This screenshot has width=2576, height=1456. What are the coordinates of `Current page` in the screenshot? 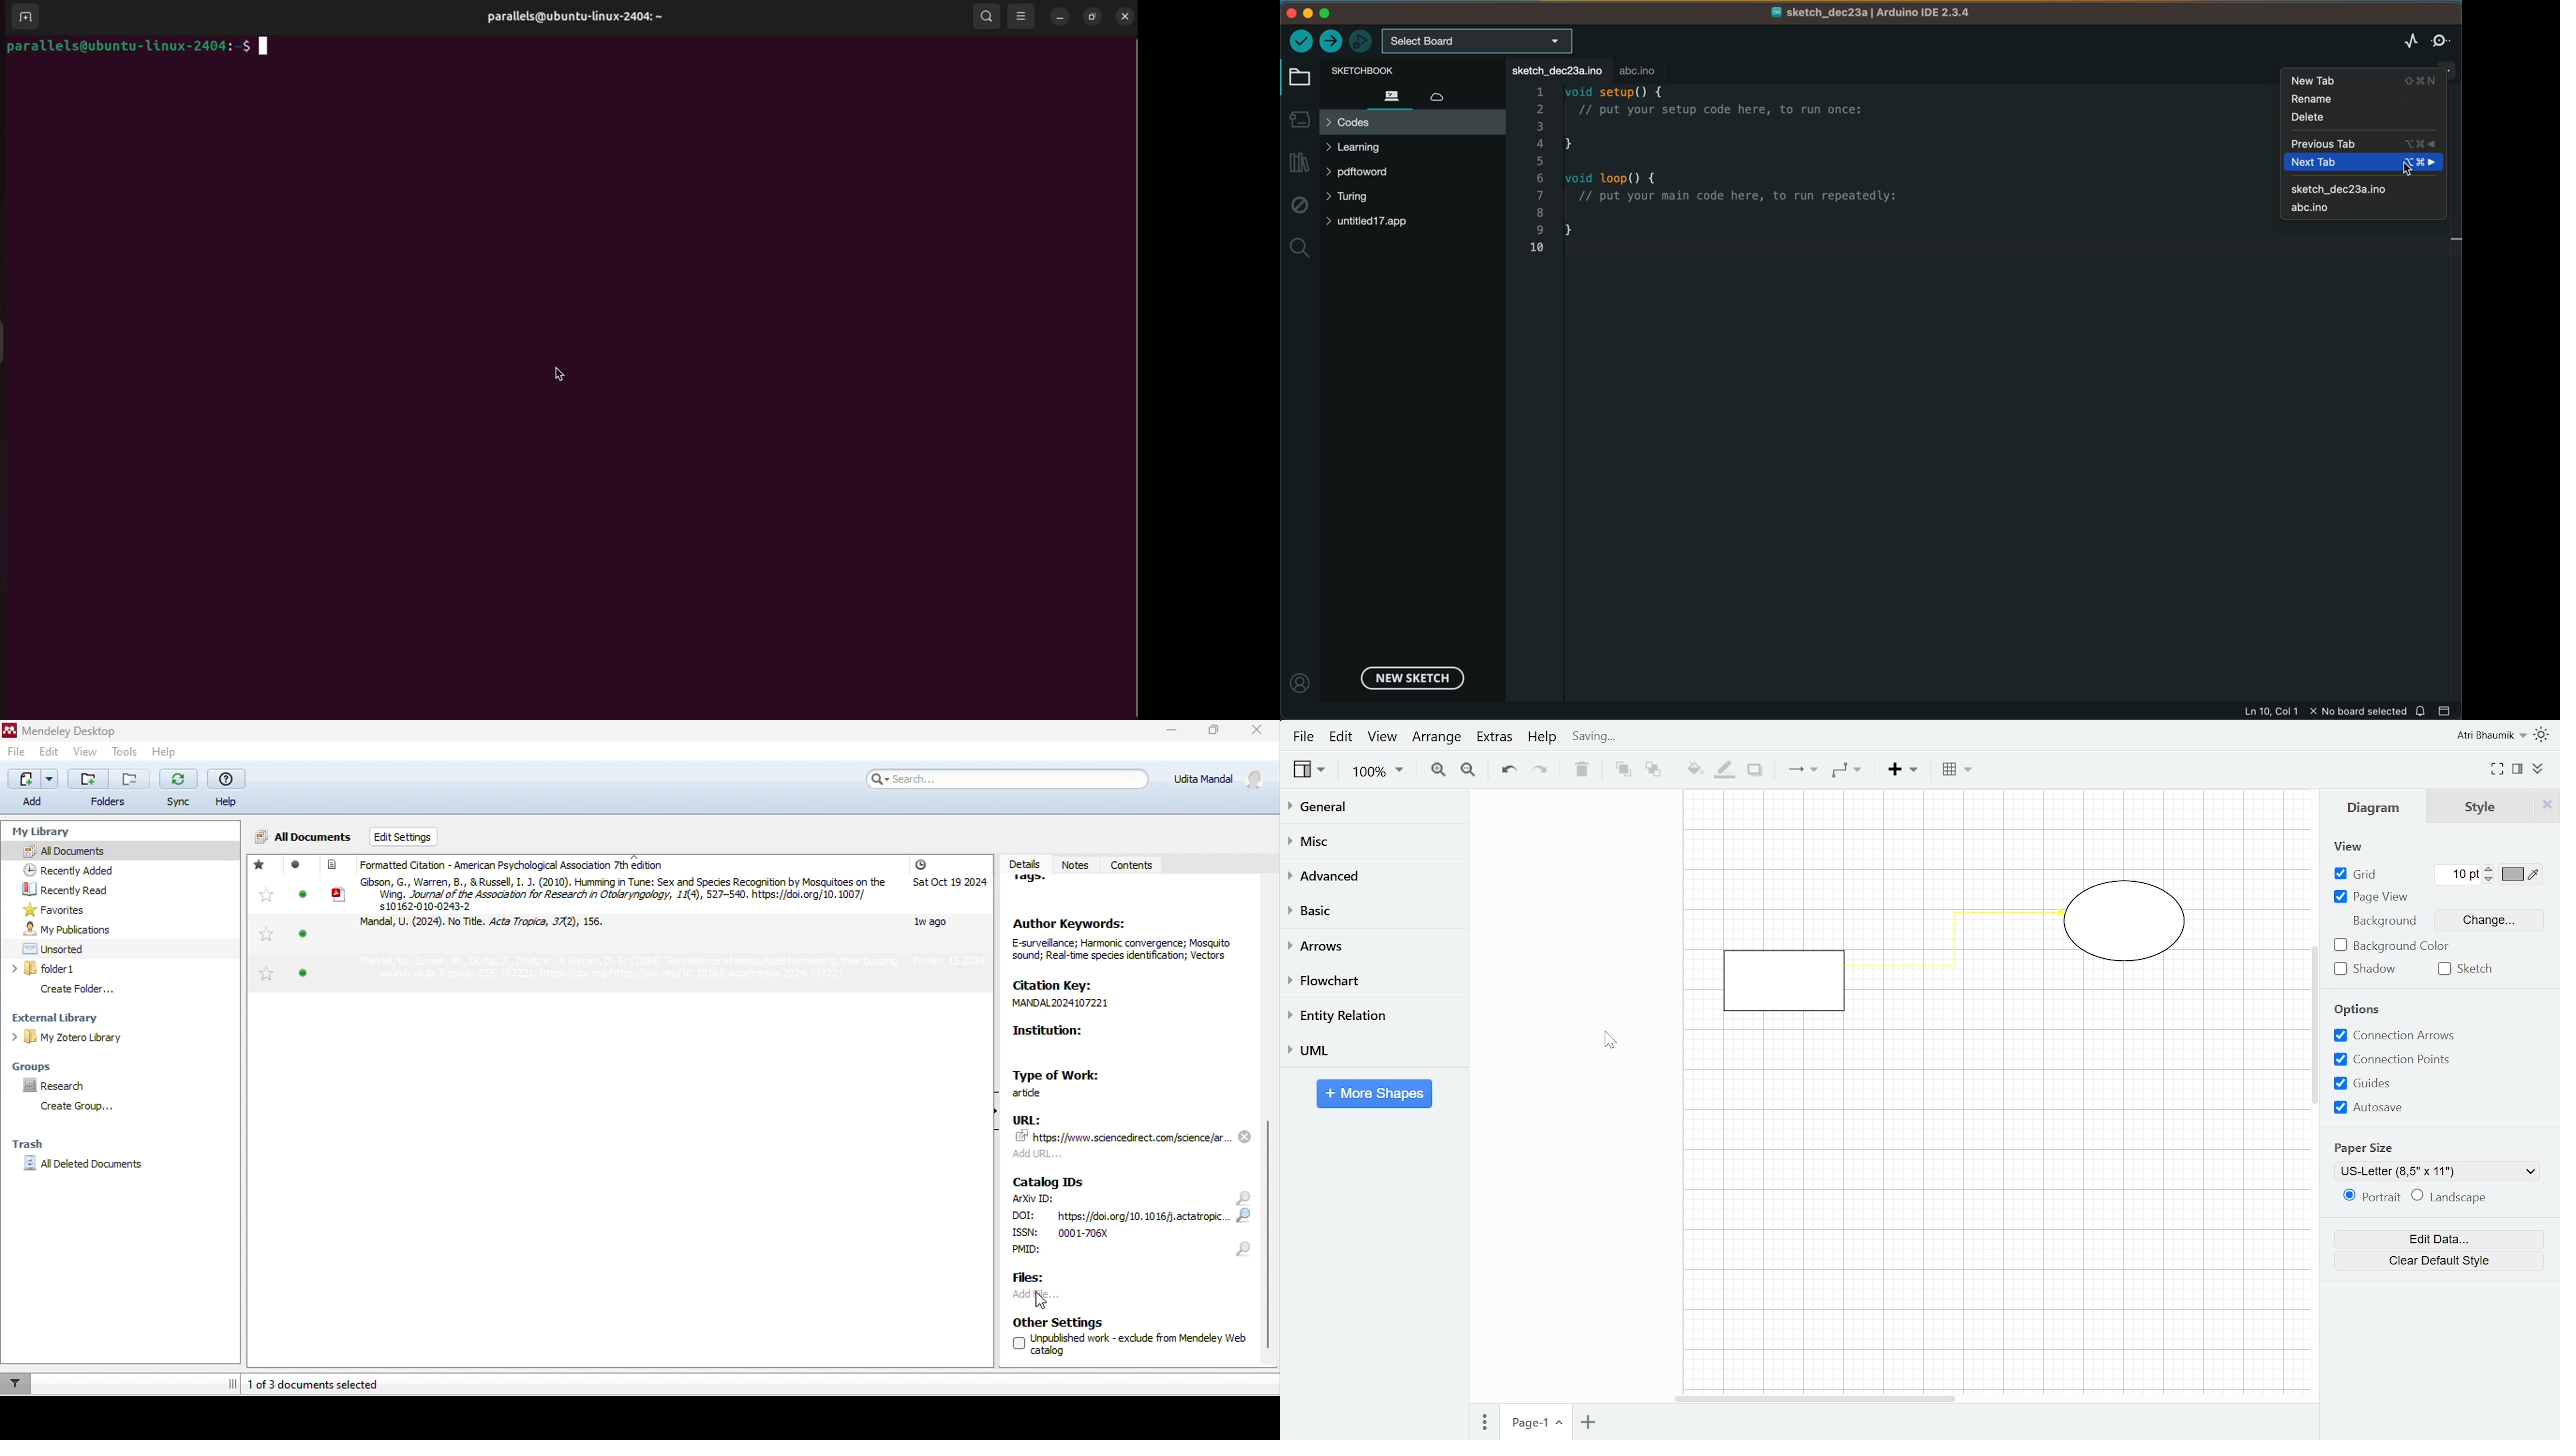 It's located at (1534, 1423).